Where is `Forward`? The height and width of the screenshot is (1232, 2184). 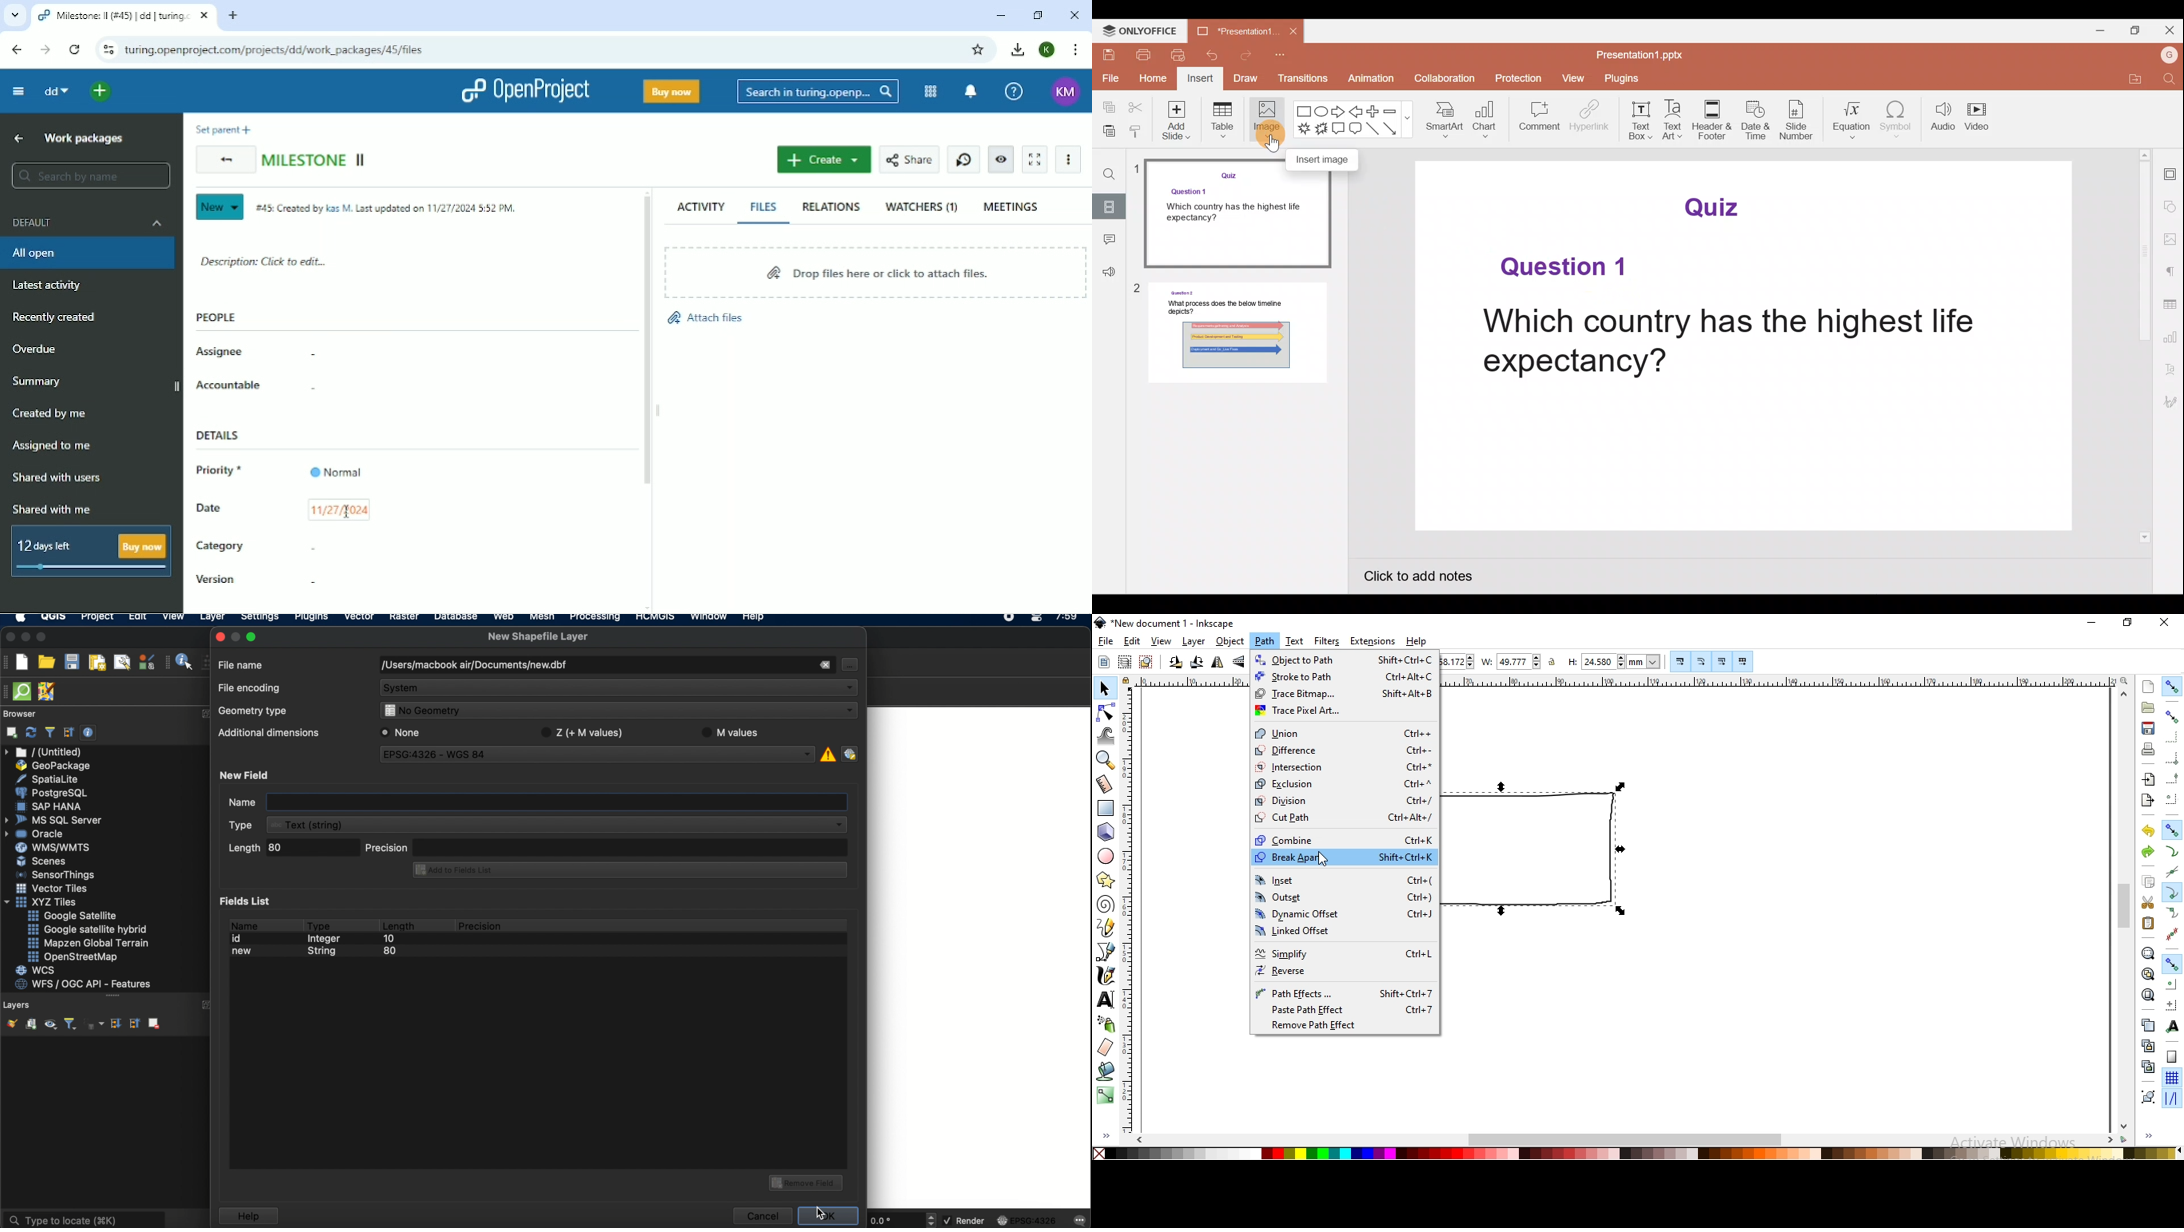 Forward is located at coordinates (47, 51).